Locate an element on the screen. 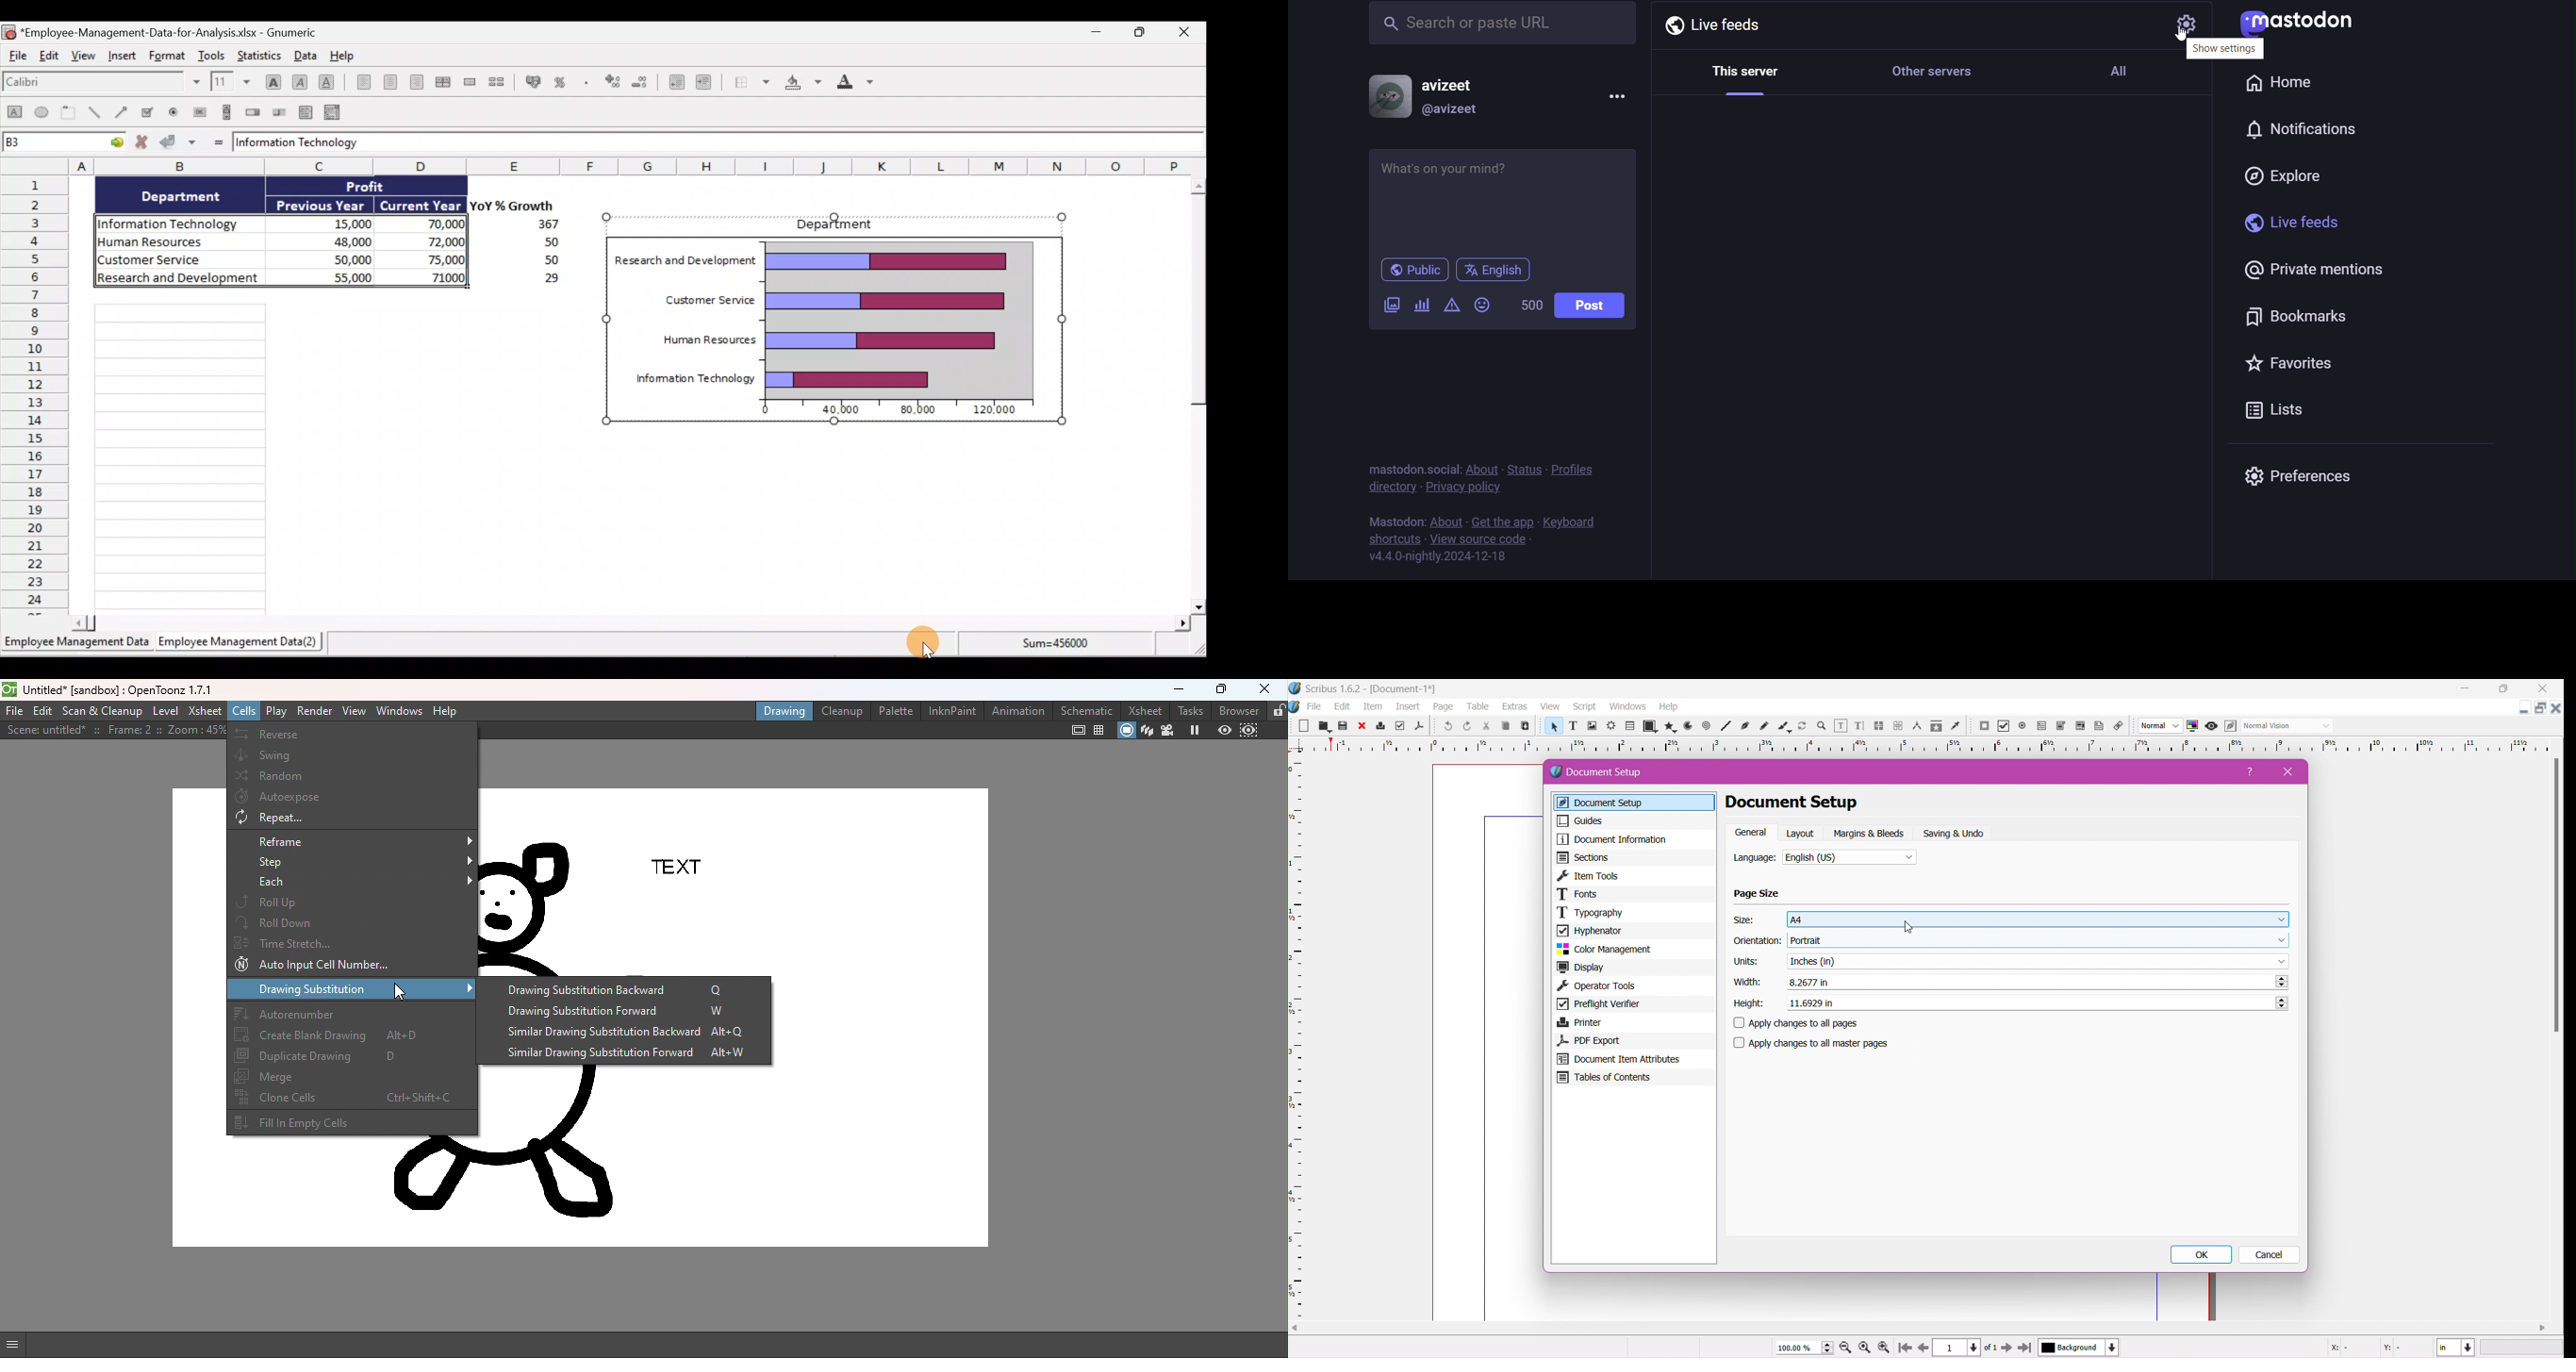 The image size is (2576, 1372). mastodon is located at coordinates (2296, 25).